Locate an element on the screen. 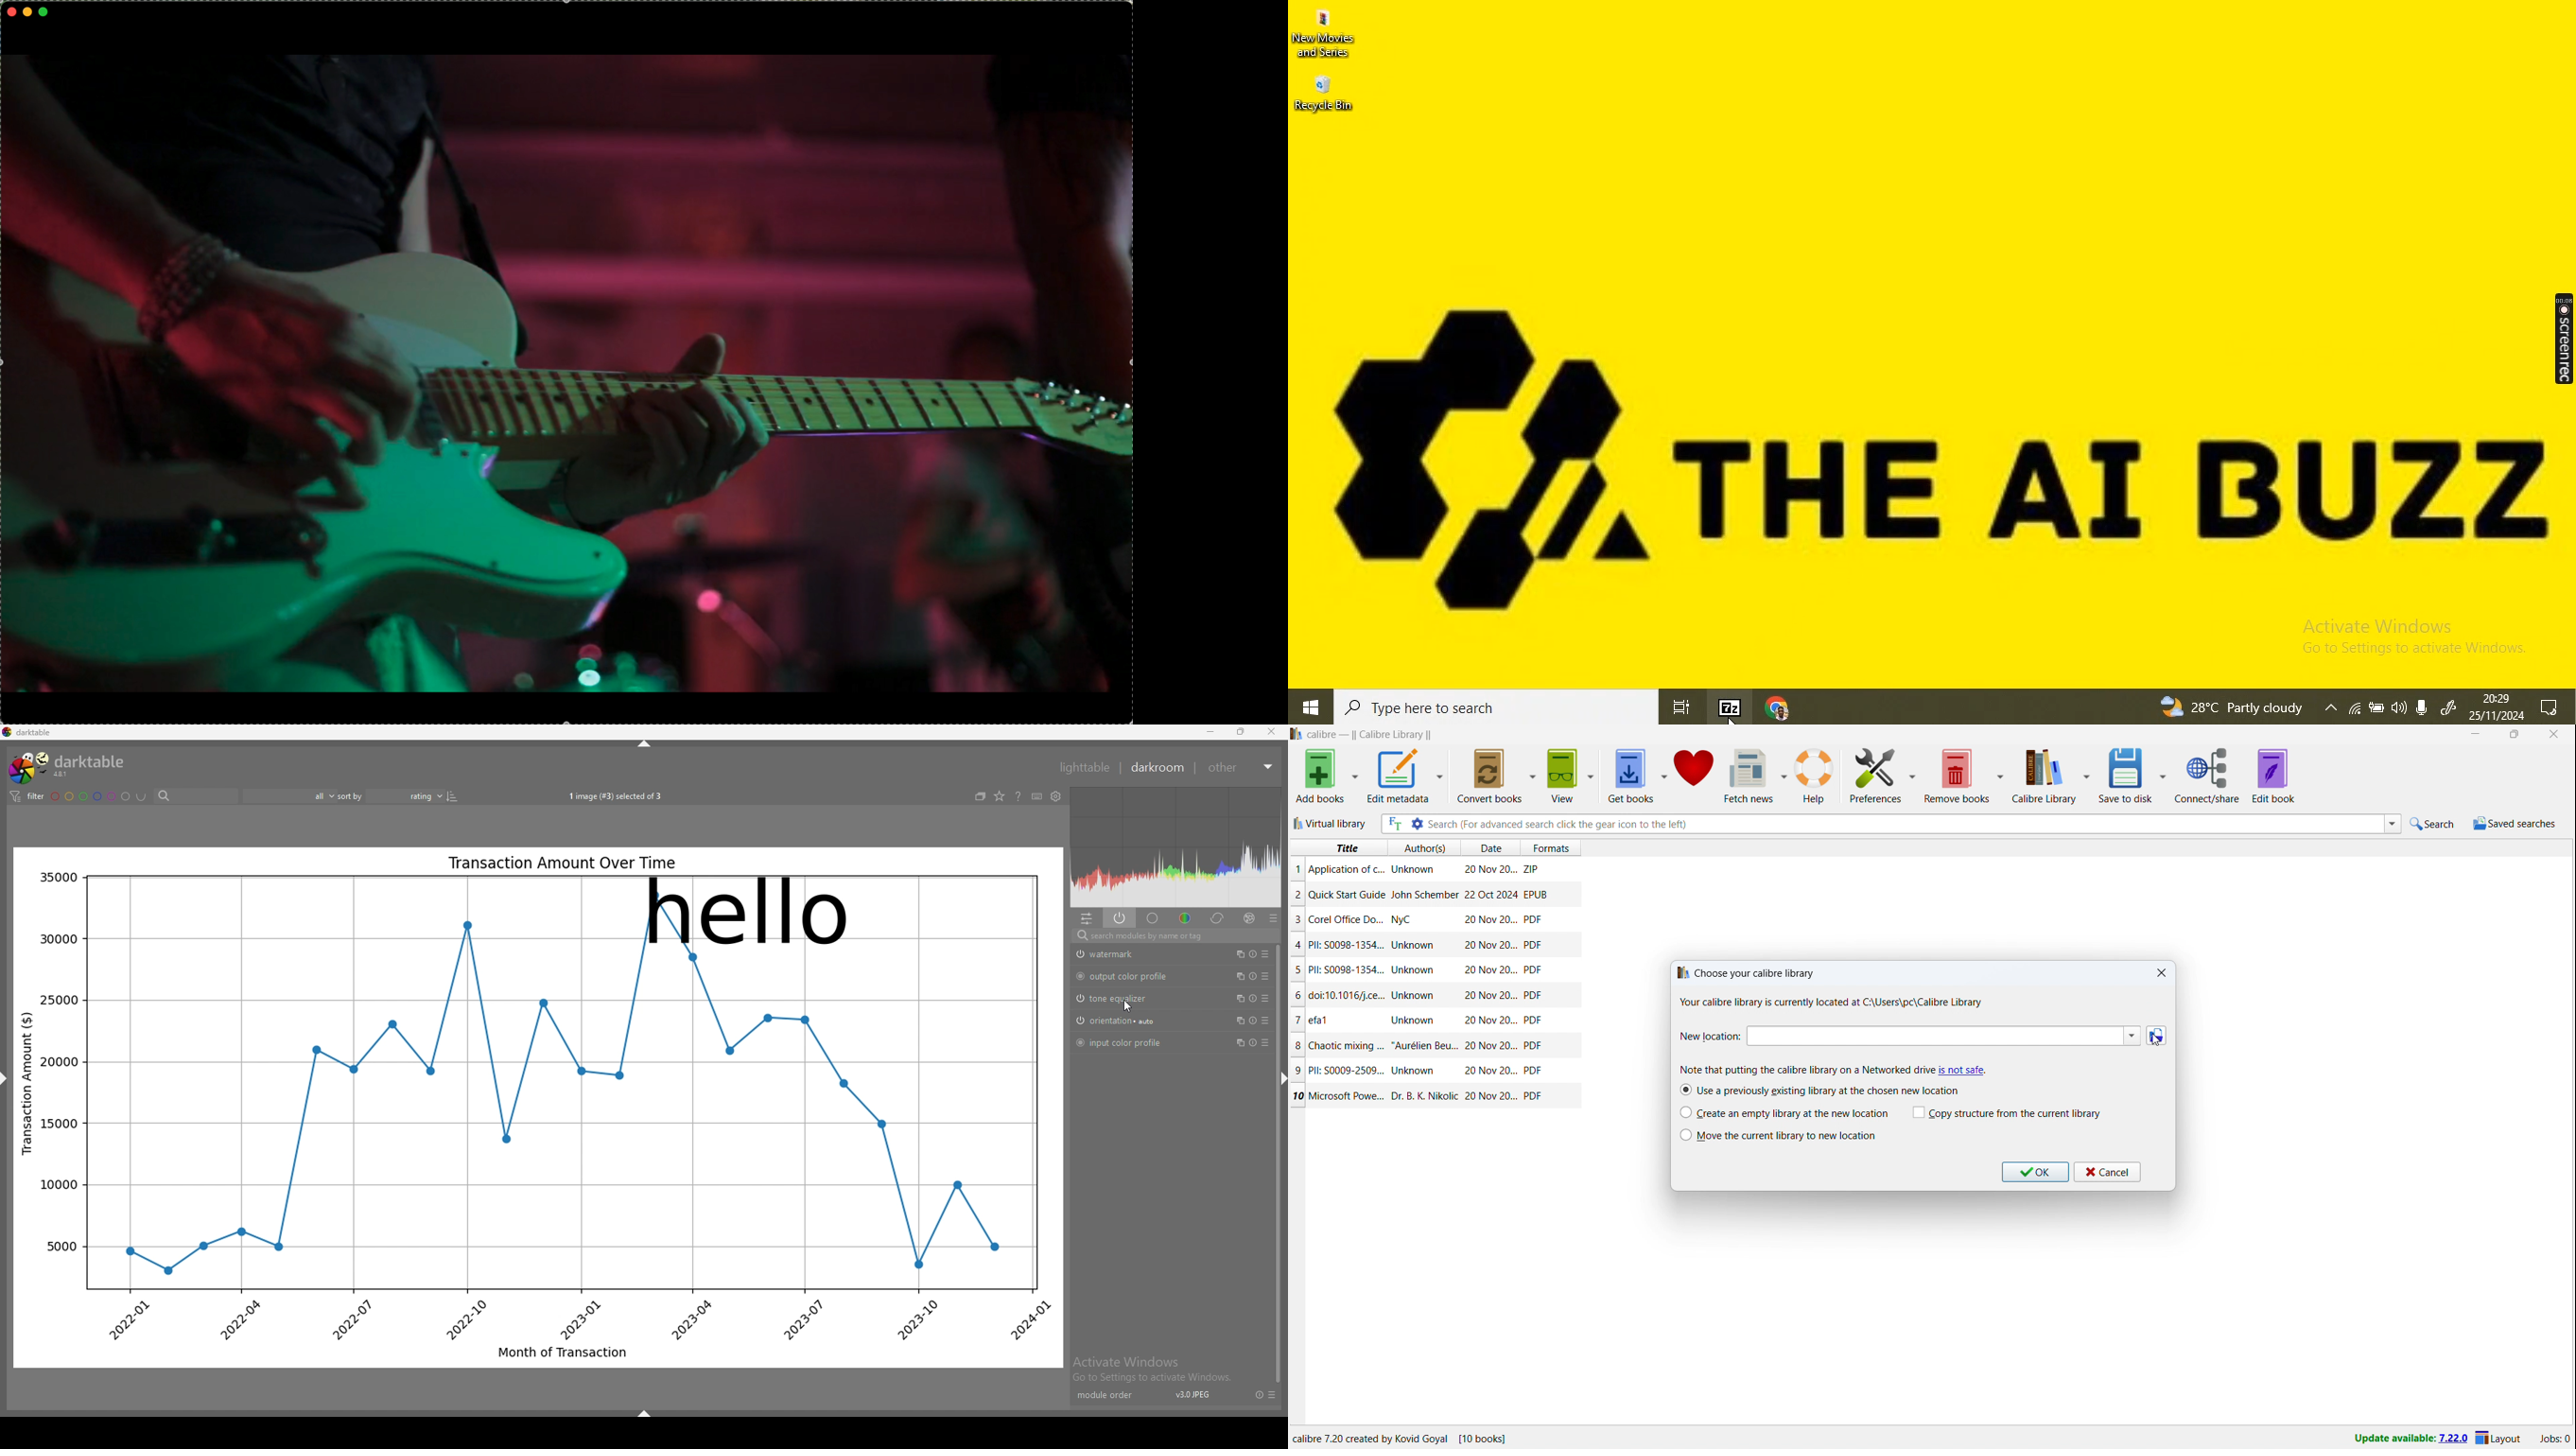 This screenshot has width=2576, height=1456. swtich off/on is located at coordinates (1079, 954).